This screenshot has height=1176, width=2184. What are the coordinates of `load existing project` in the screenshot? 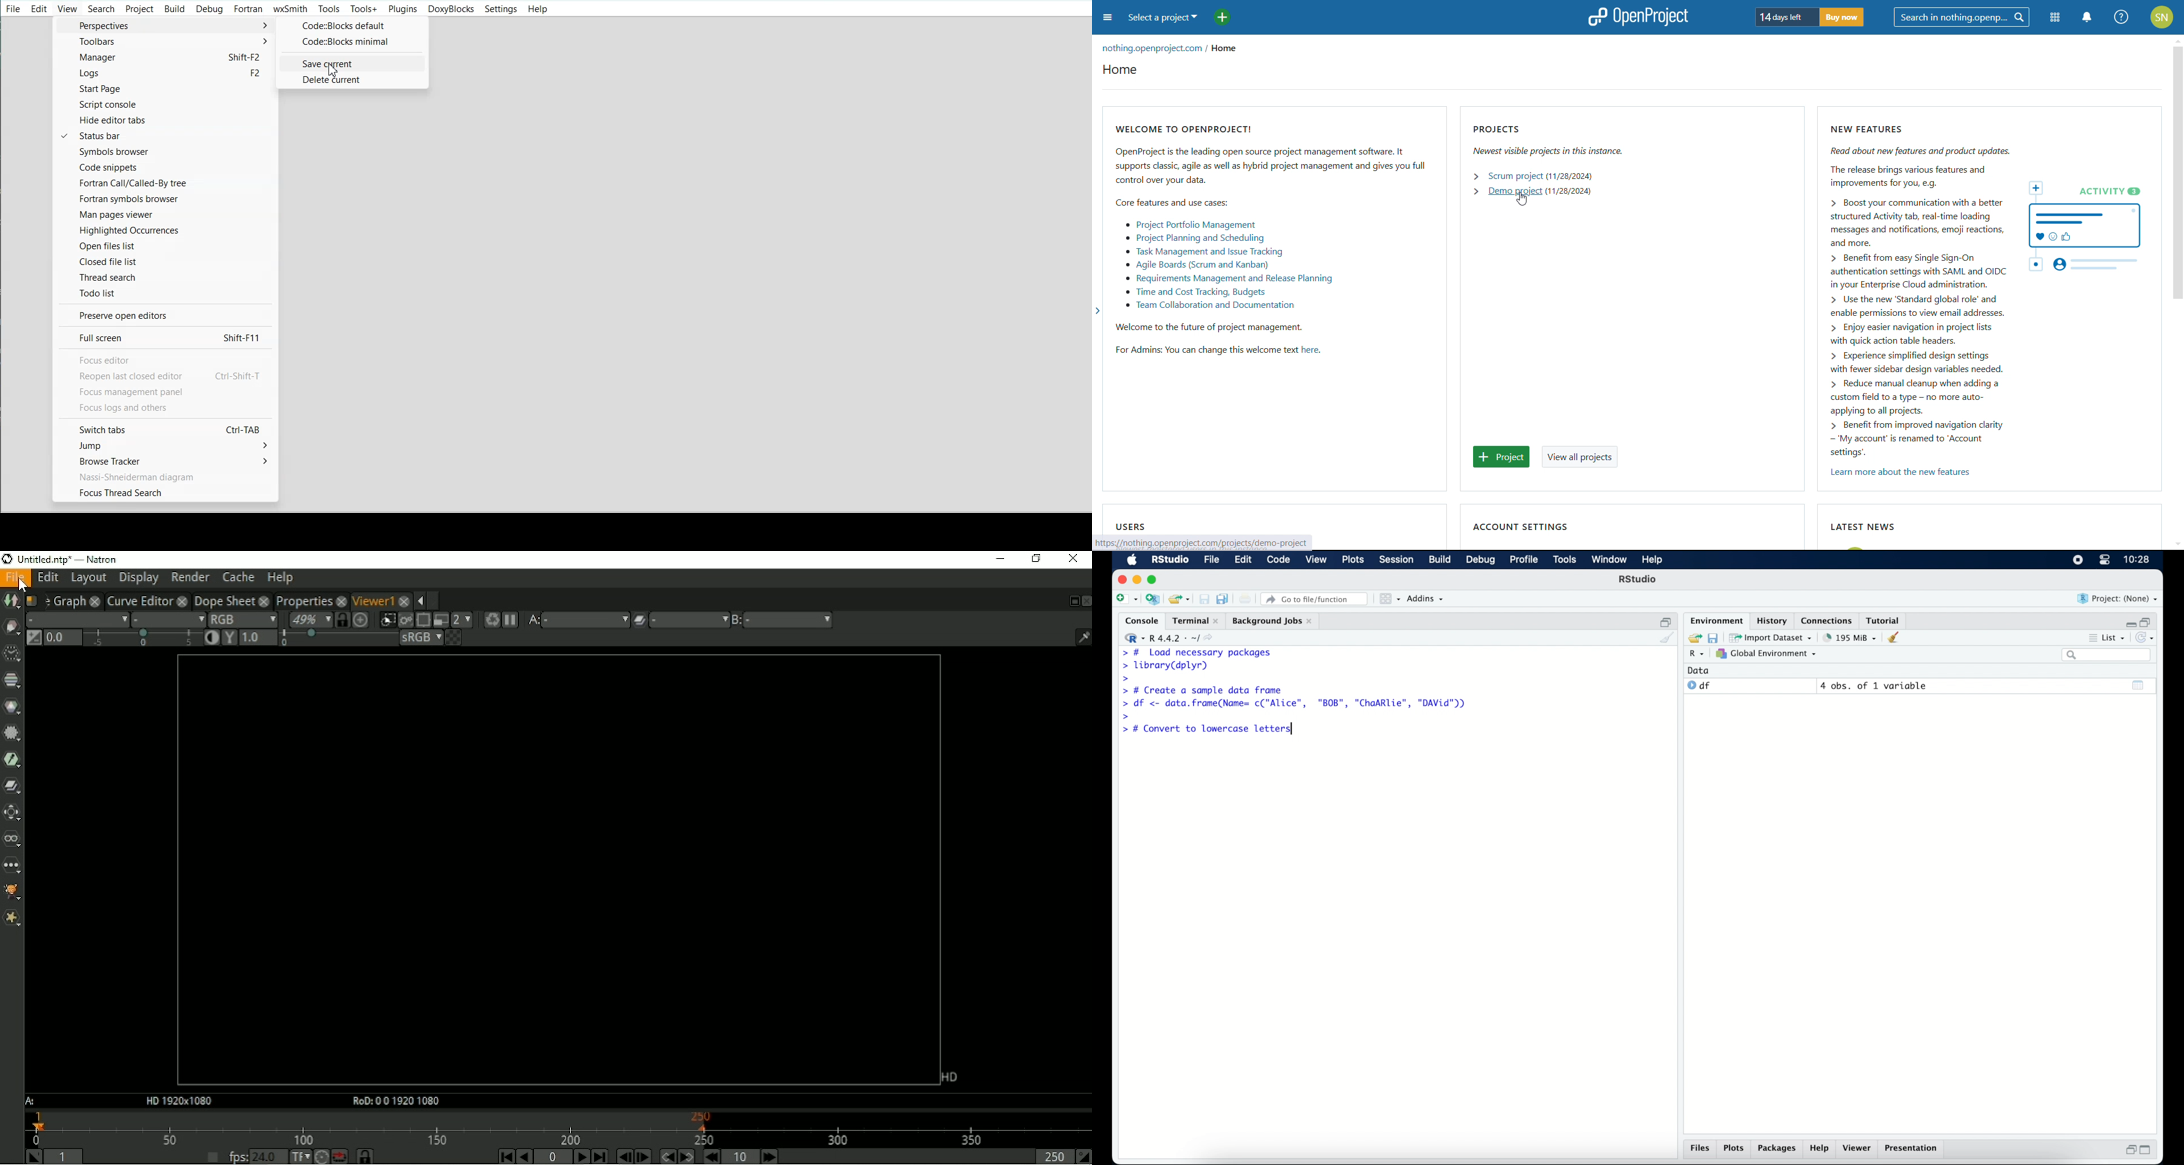 It's located at (1178, 599).